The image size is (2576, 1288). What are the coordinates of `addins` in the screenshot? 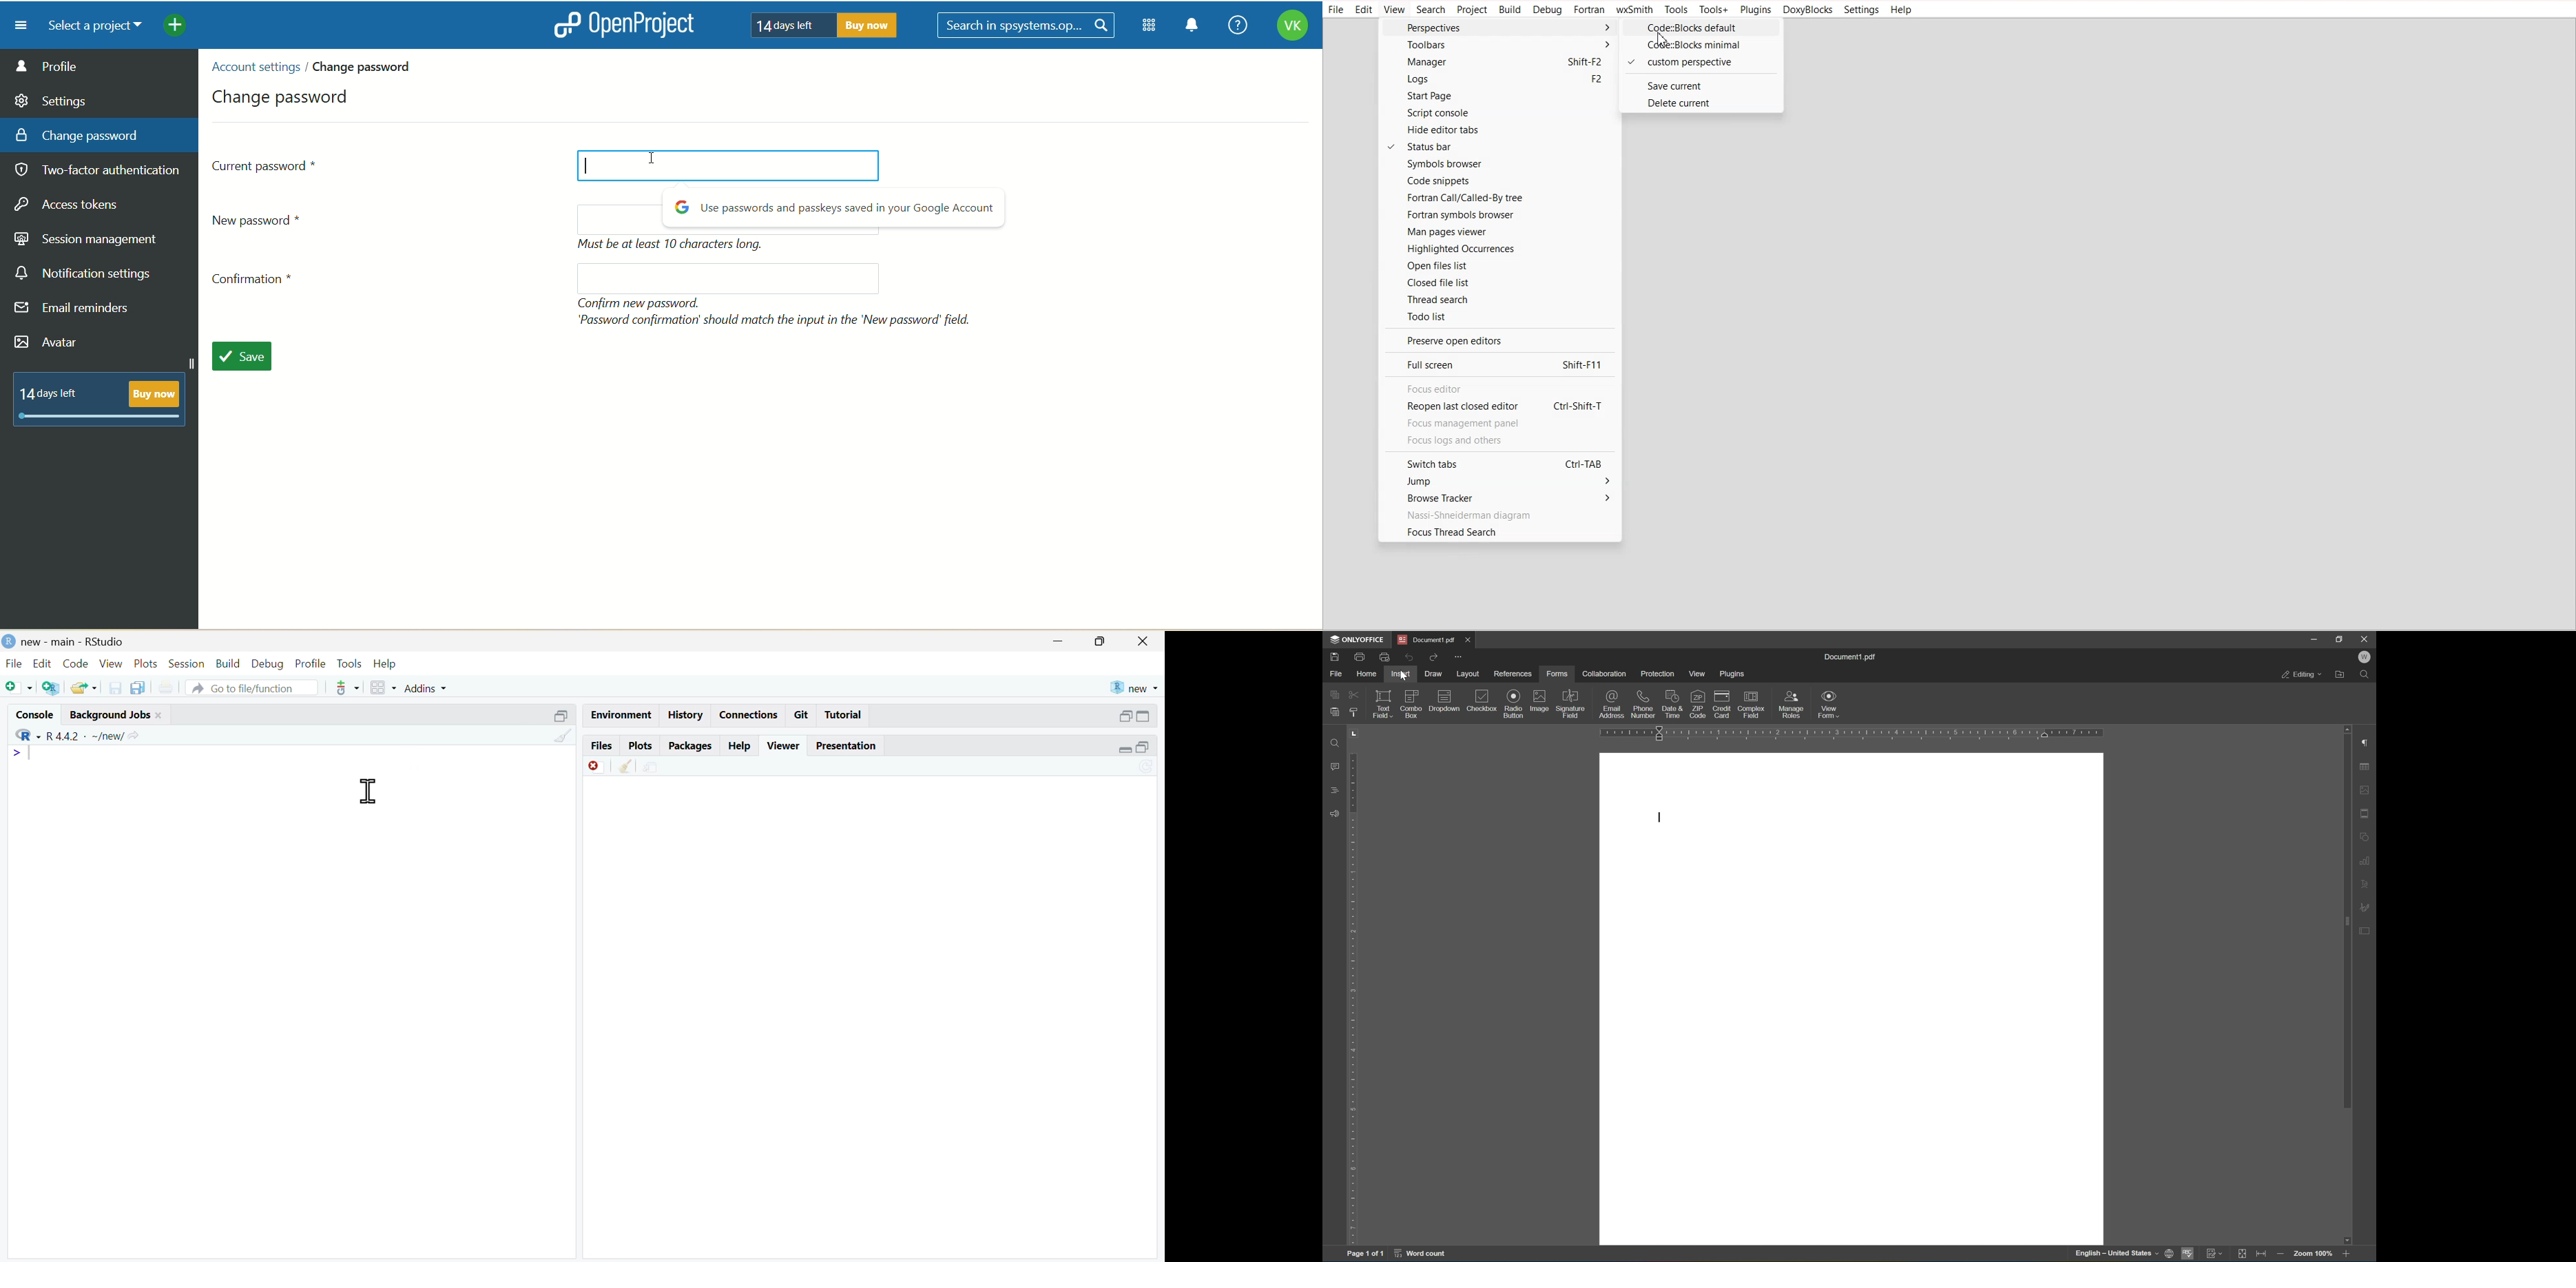 It's located at (428, 688).